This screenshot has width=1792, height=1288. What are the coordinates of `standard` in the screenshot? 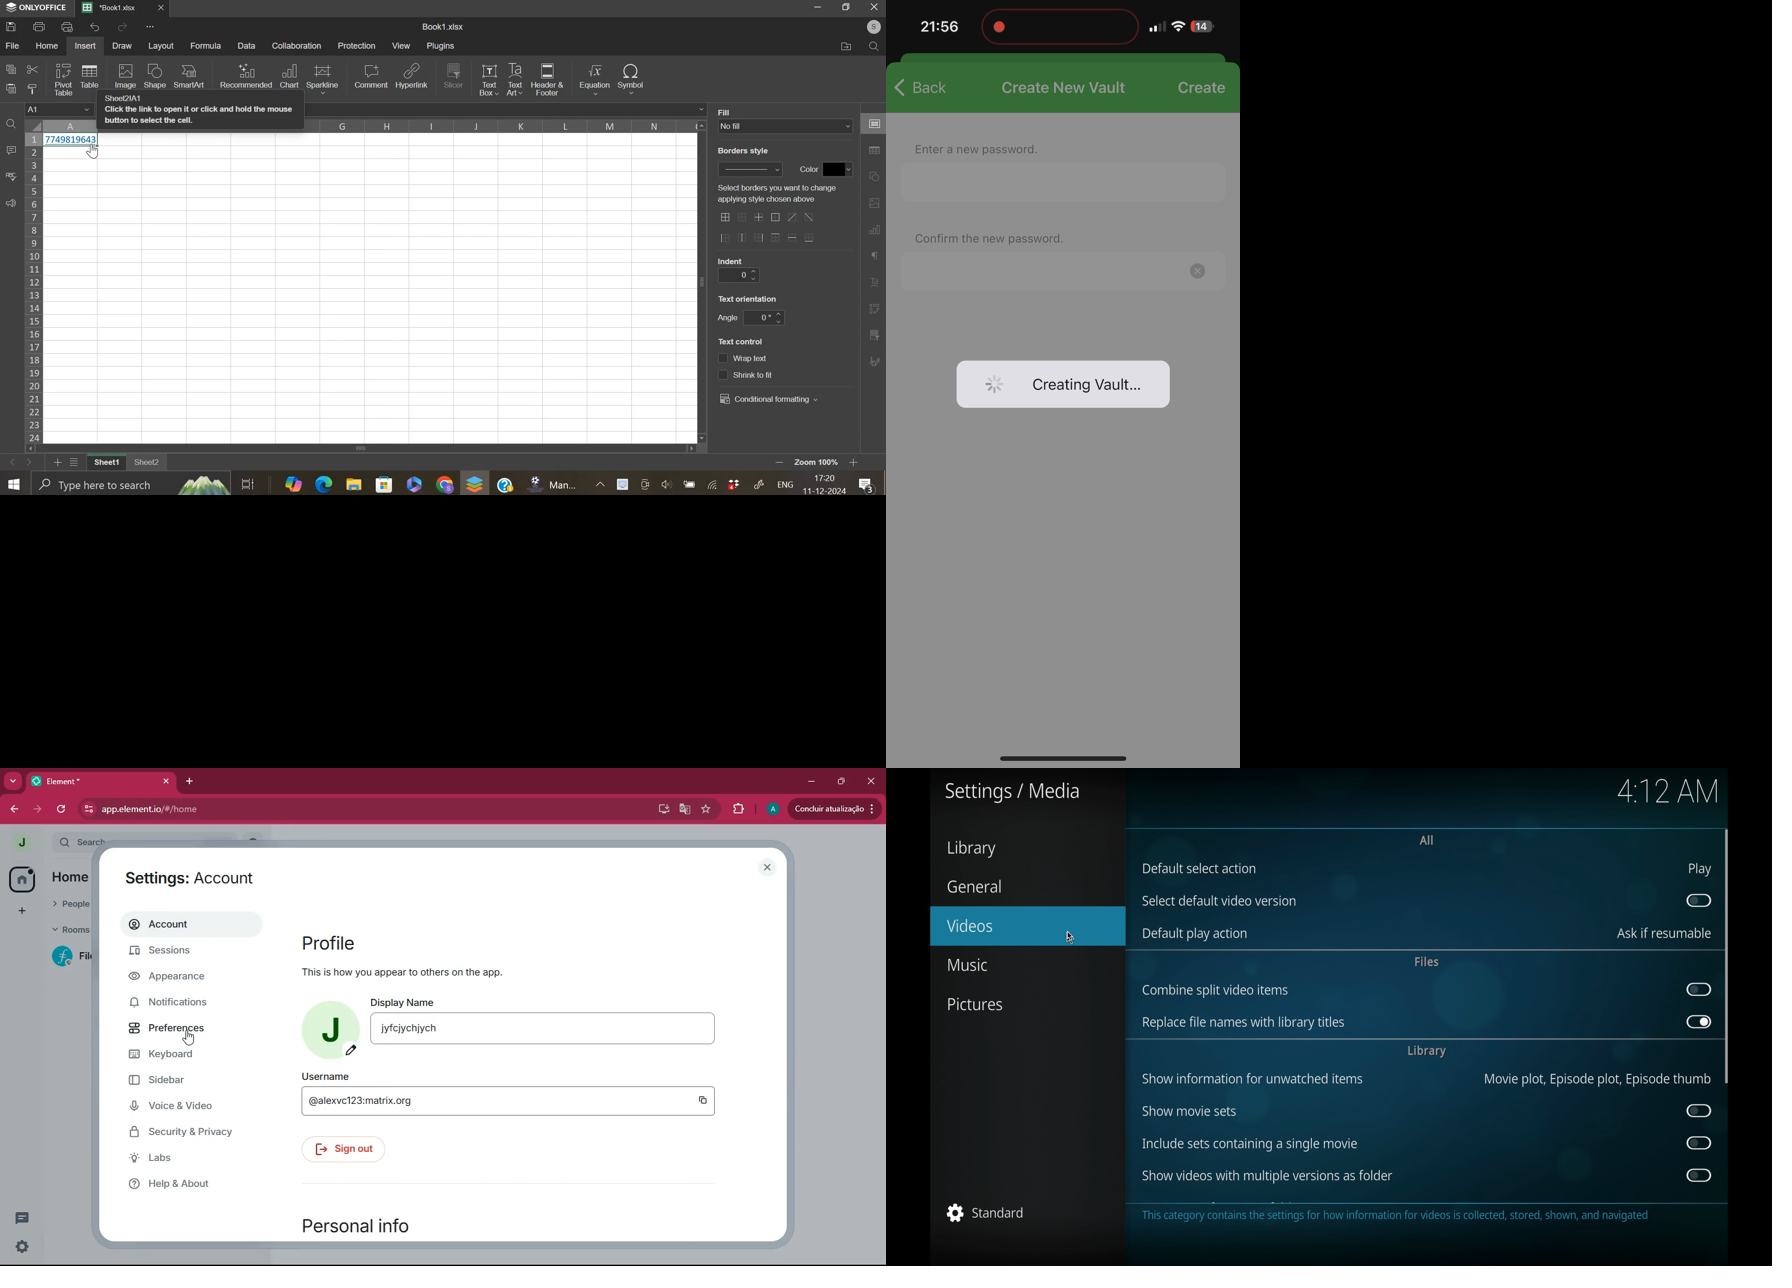 It's located at (983, 1213).